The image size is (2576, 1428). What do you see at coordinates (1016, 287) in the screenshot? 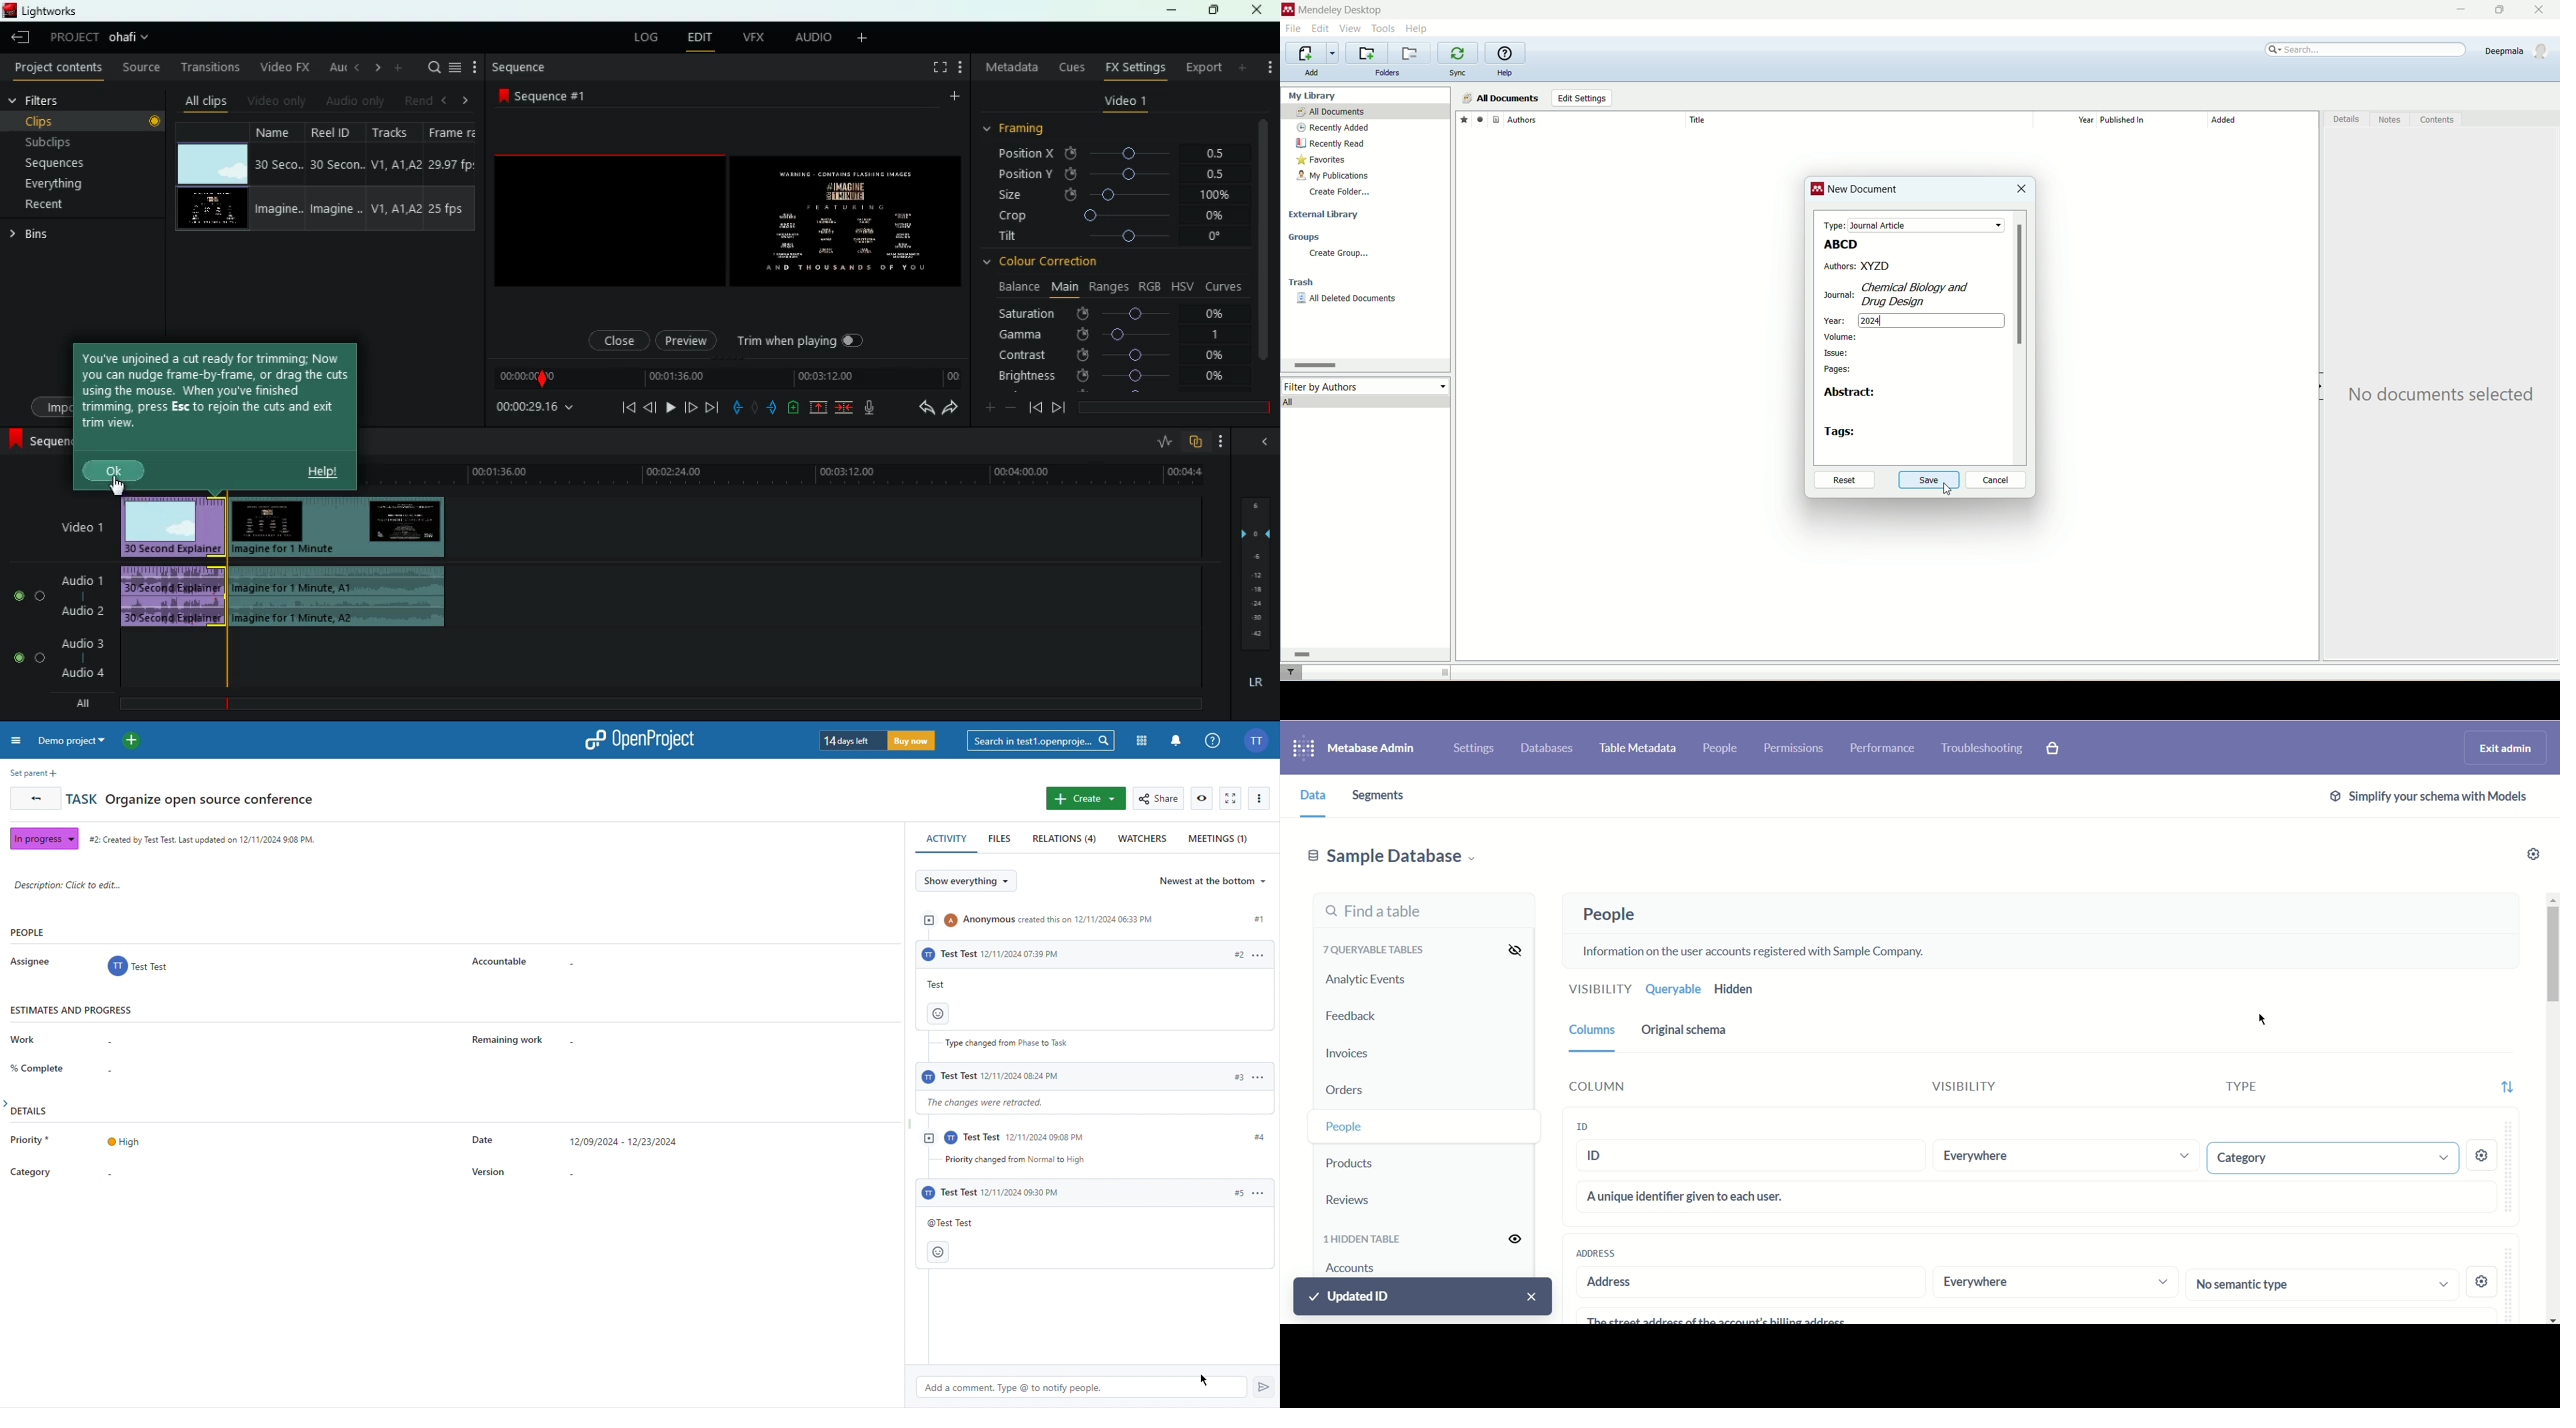
I see `balance` at bounding box center [1016, 287].